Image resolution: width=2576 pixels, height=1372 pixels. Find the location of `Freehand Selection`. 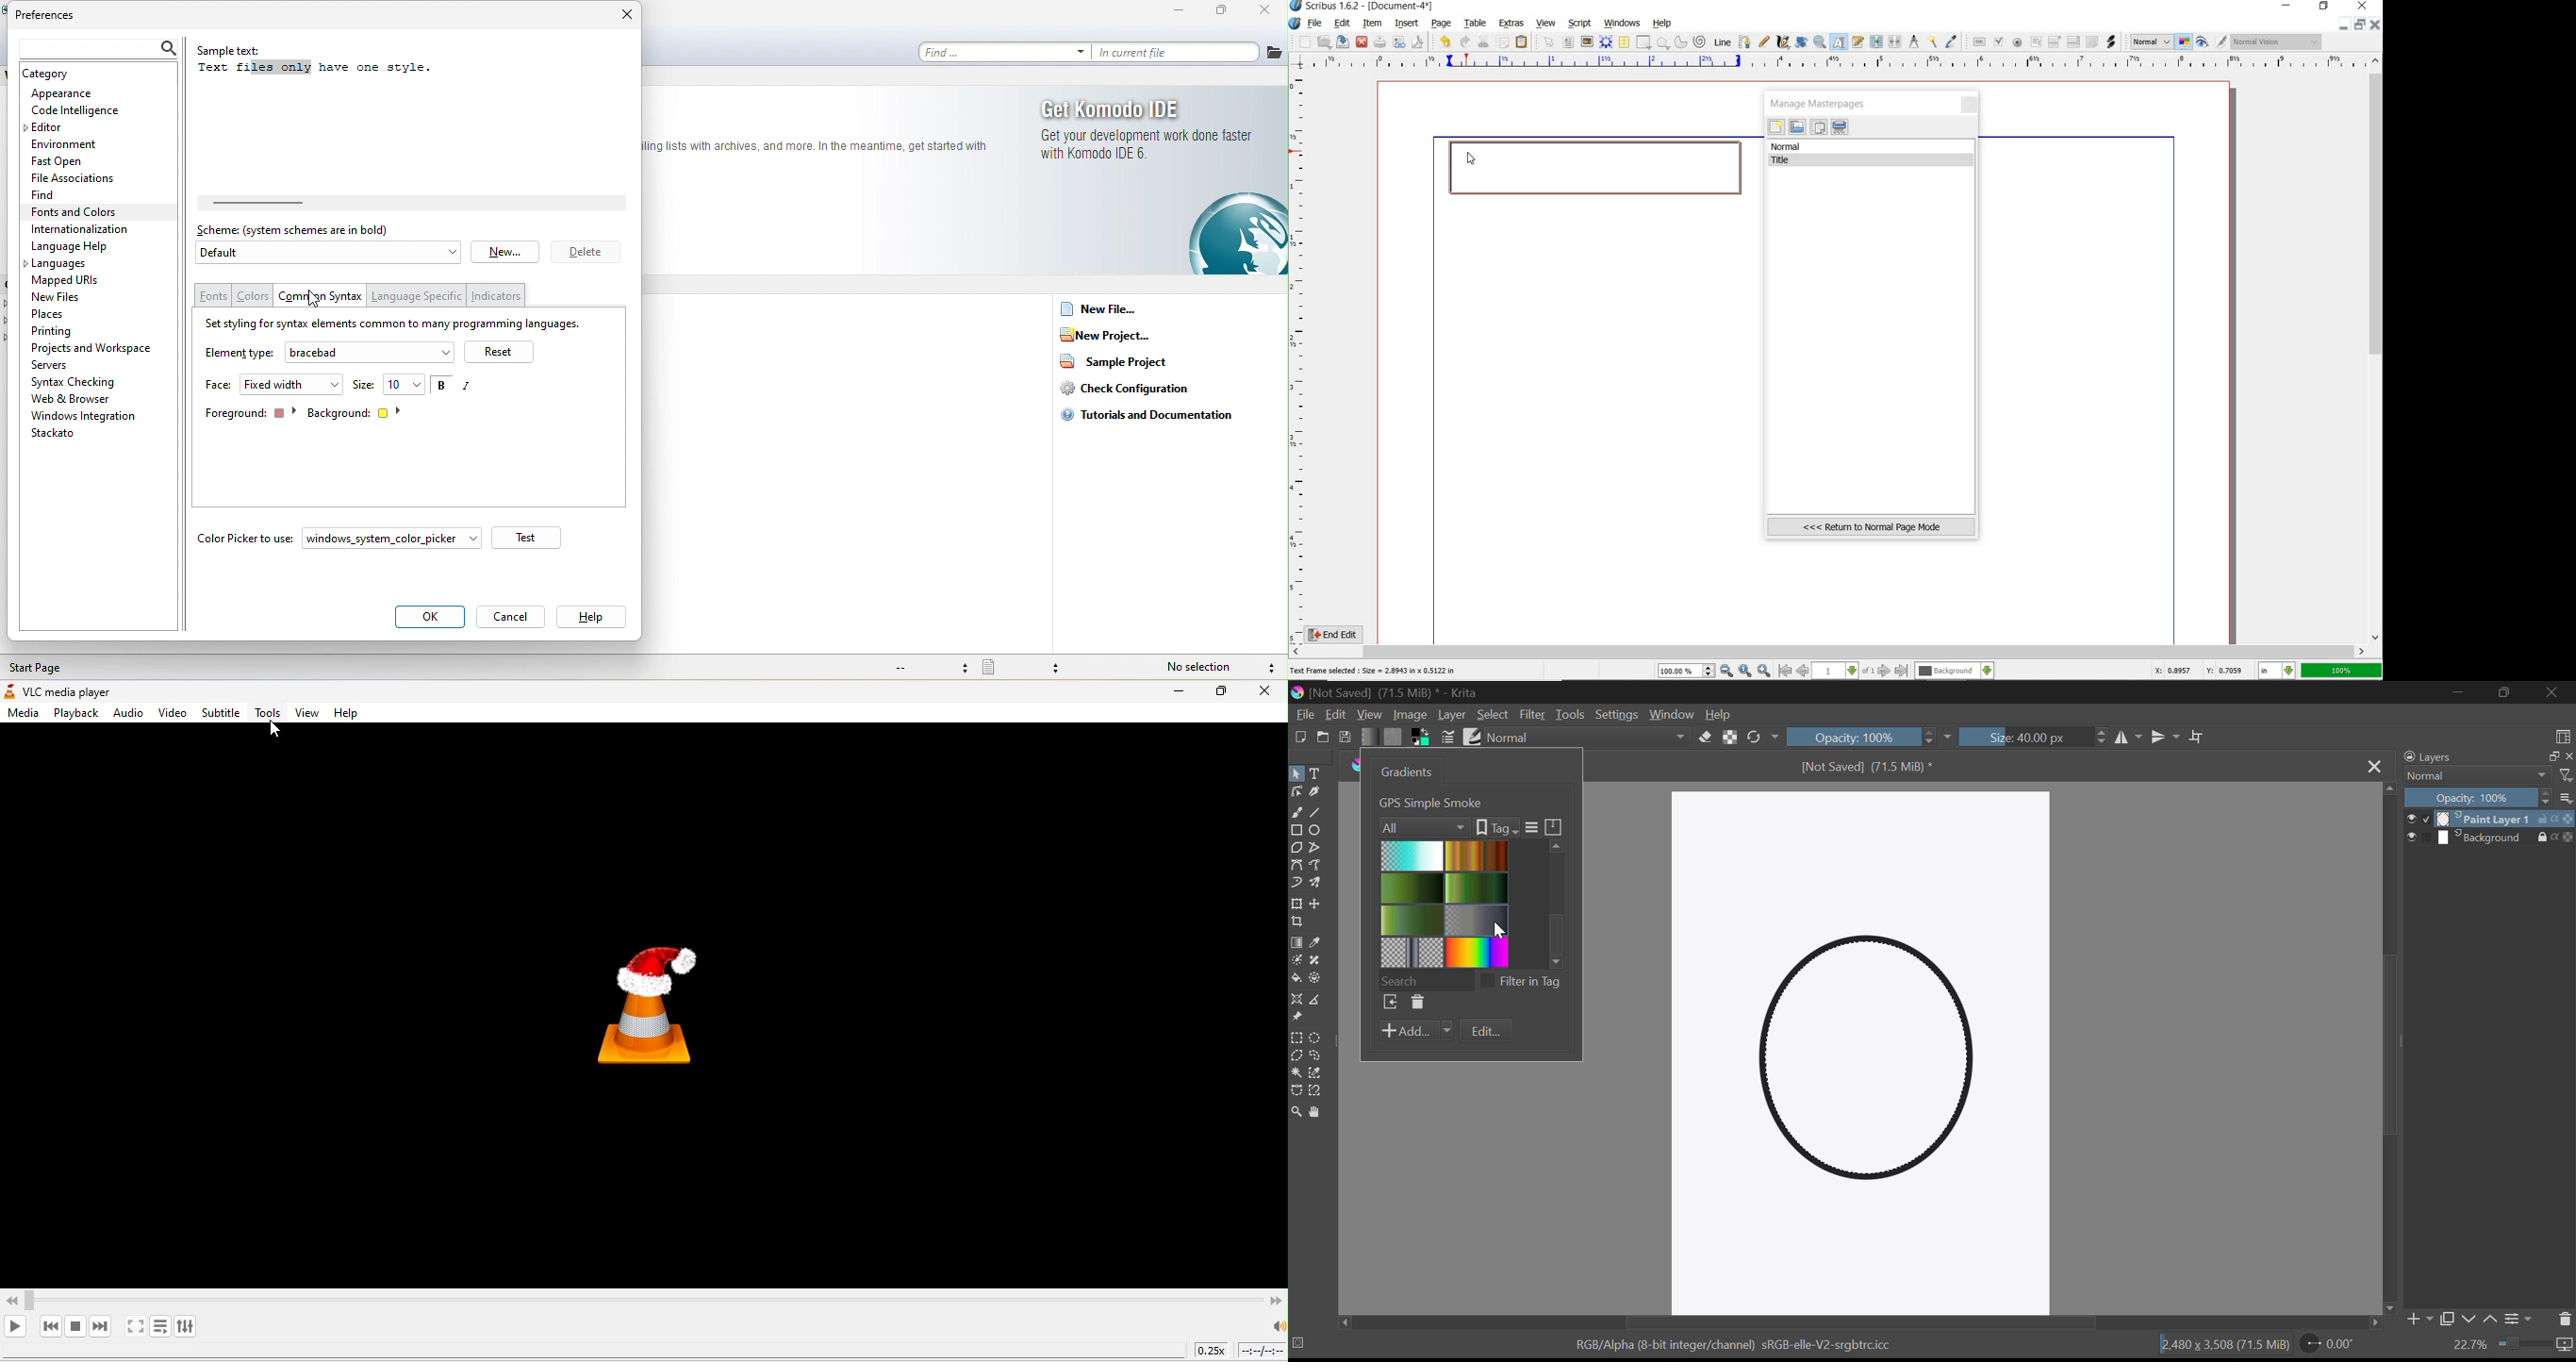

Freehand Selection is located at coordinates (1319, 1055).